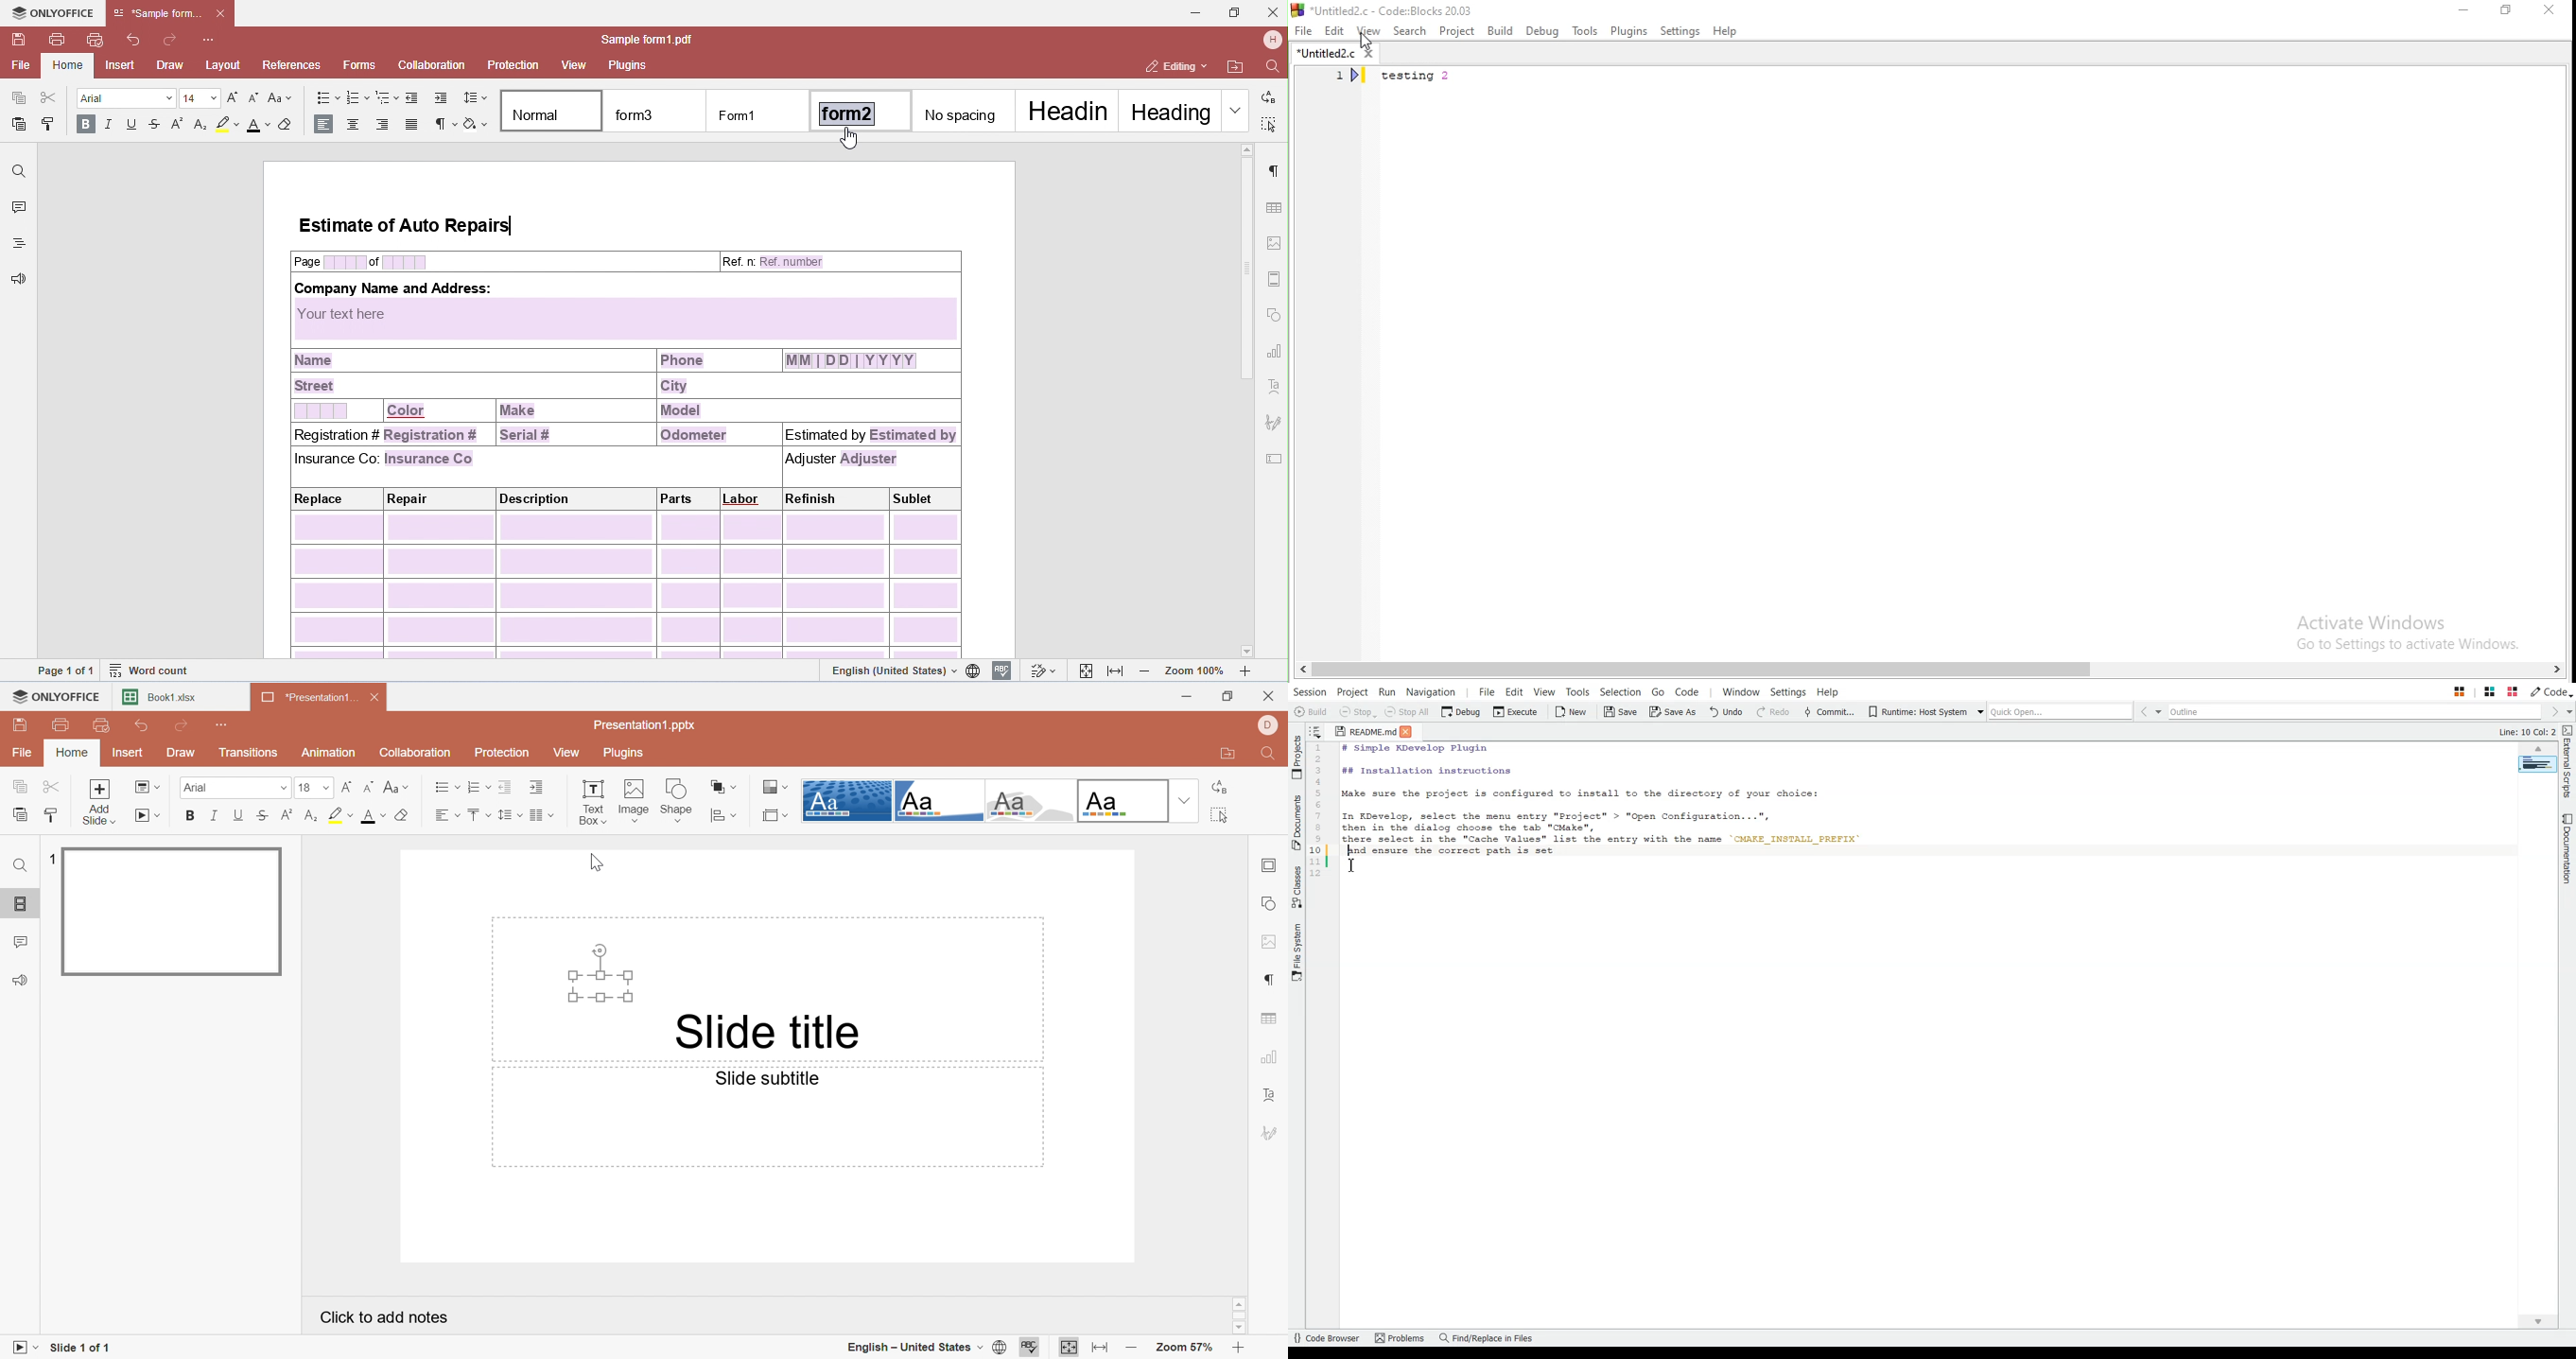 The image size is (2576, 1372). What do you see at coordinates (1183, 800) in the screenshot?
I see `Drop down` at bounding box center [1183, 800].